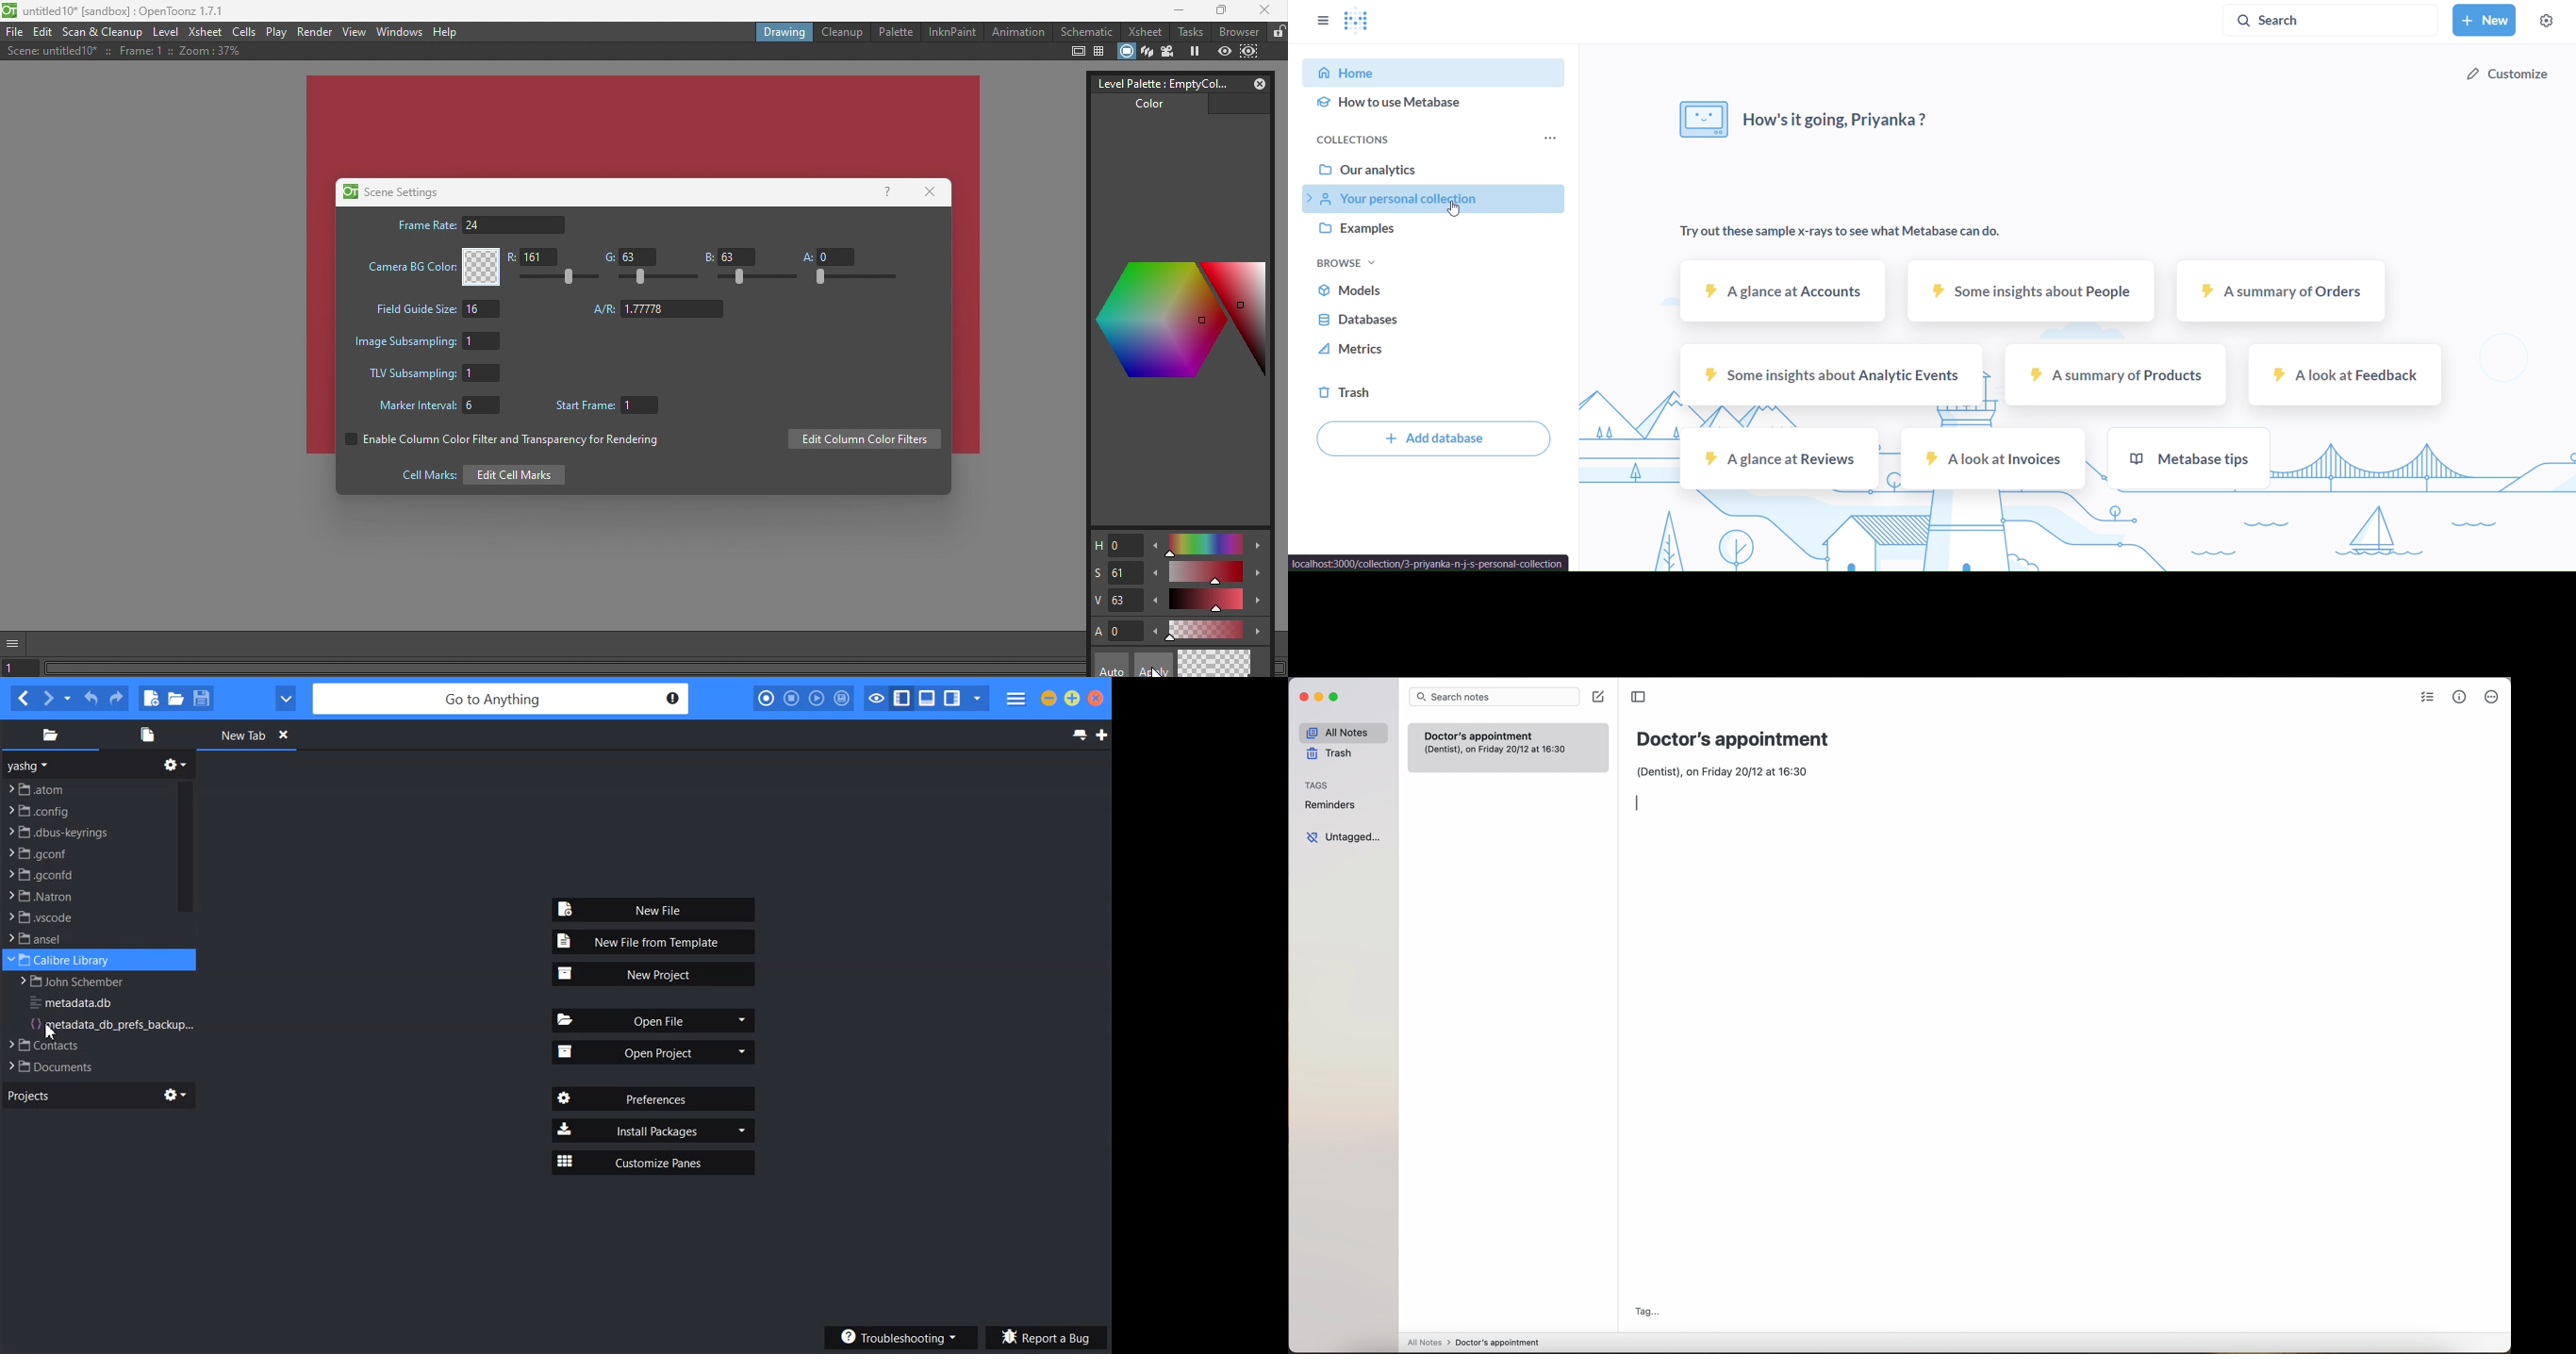 This screenshot has width=2576, height=1372. I want to click on Xsheet, so click(204, 32).